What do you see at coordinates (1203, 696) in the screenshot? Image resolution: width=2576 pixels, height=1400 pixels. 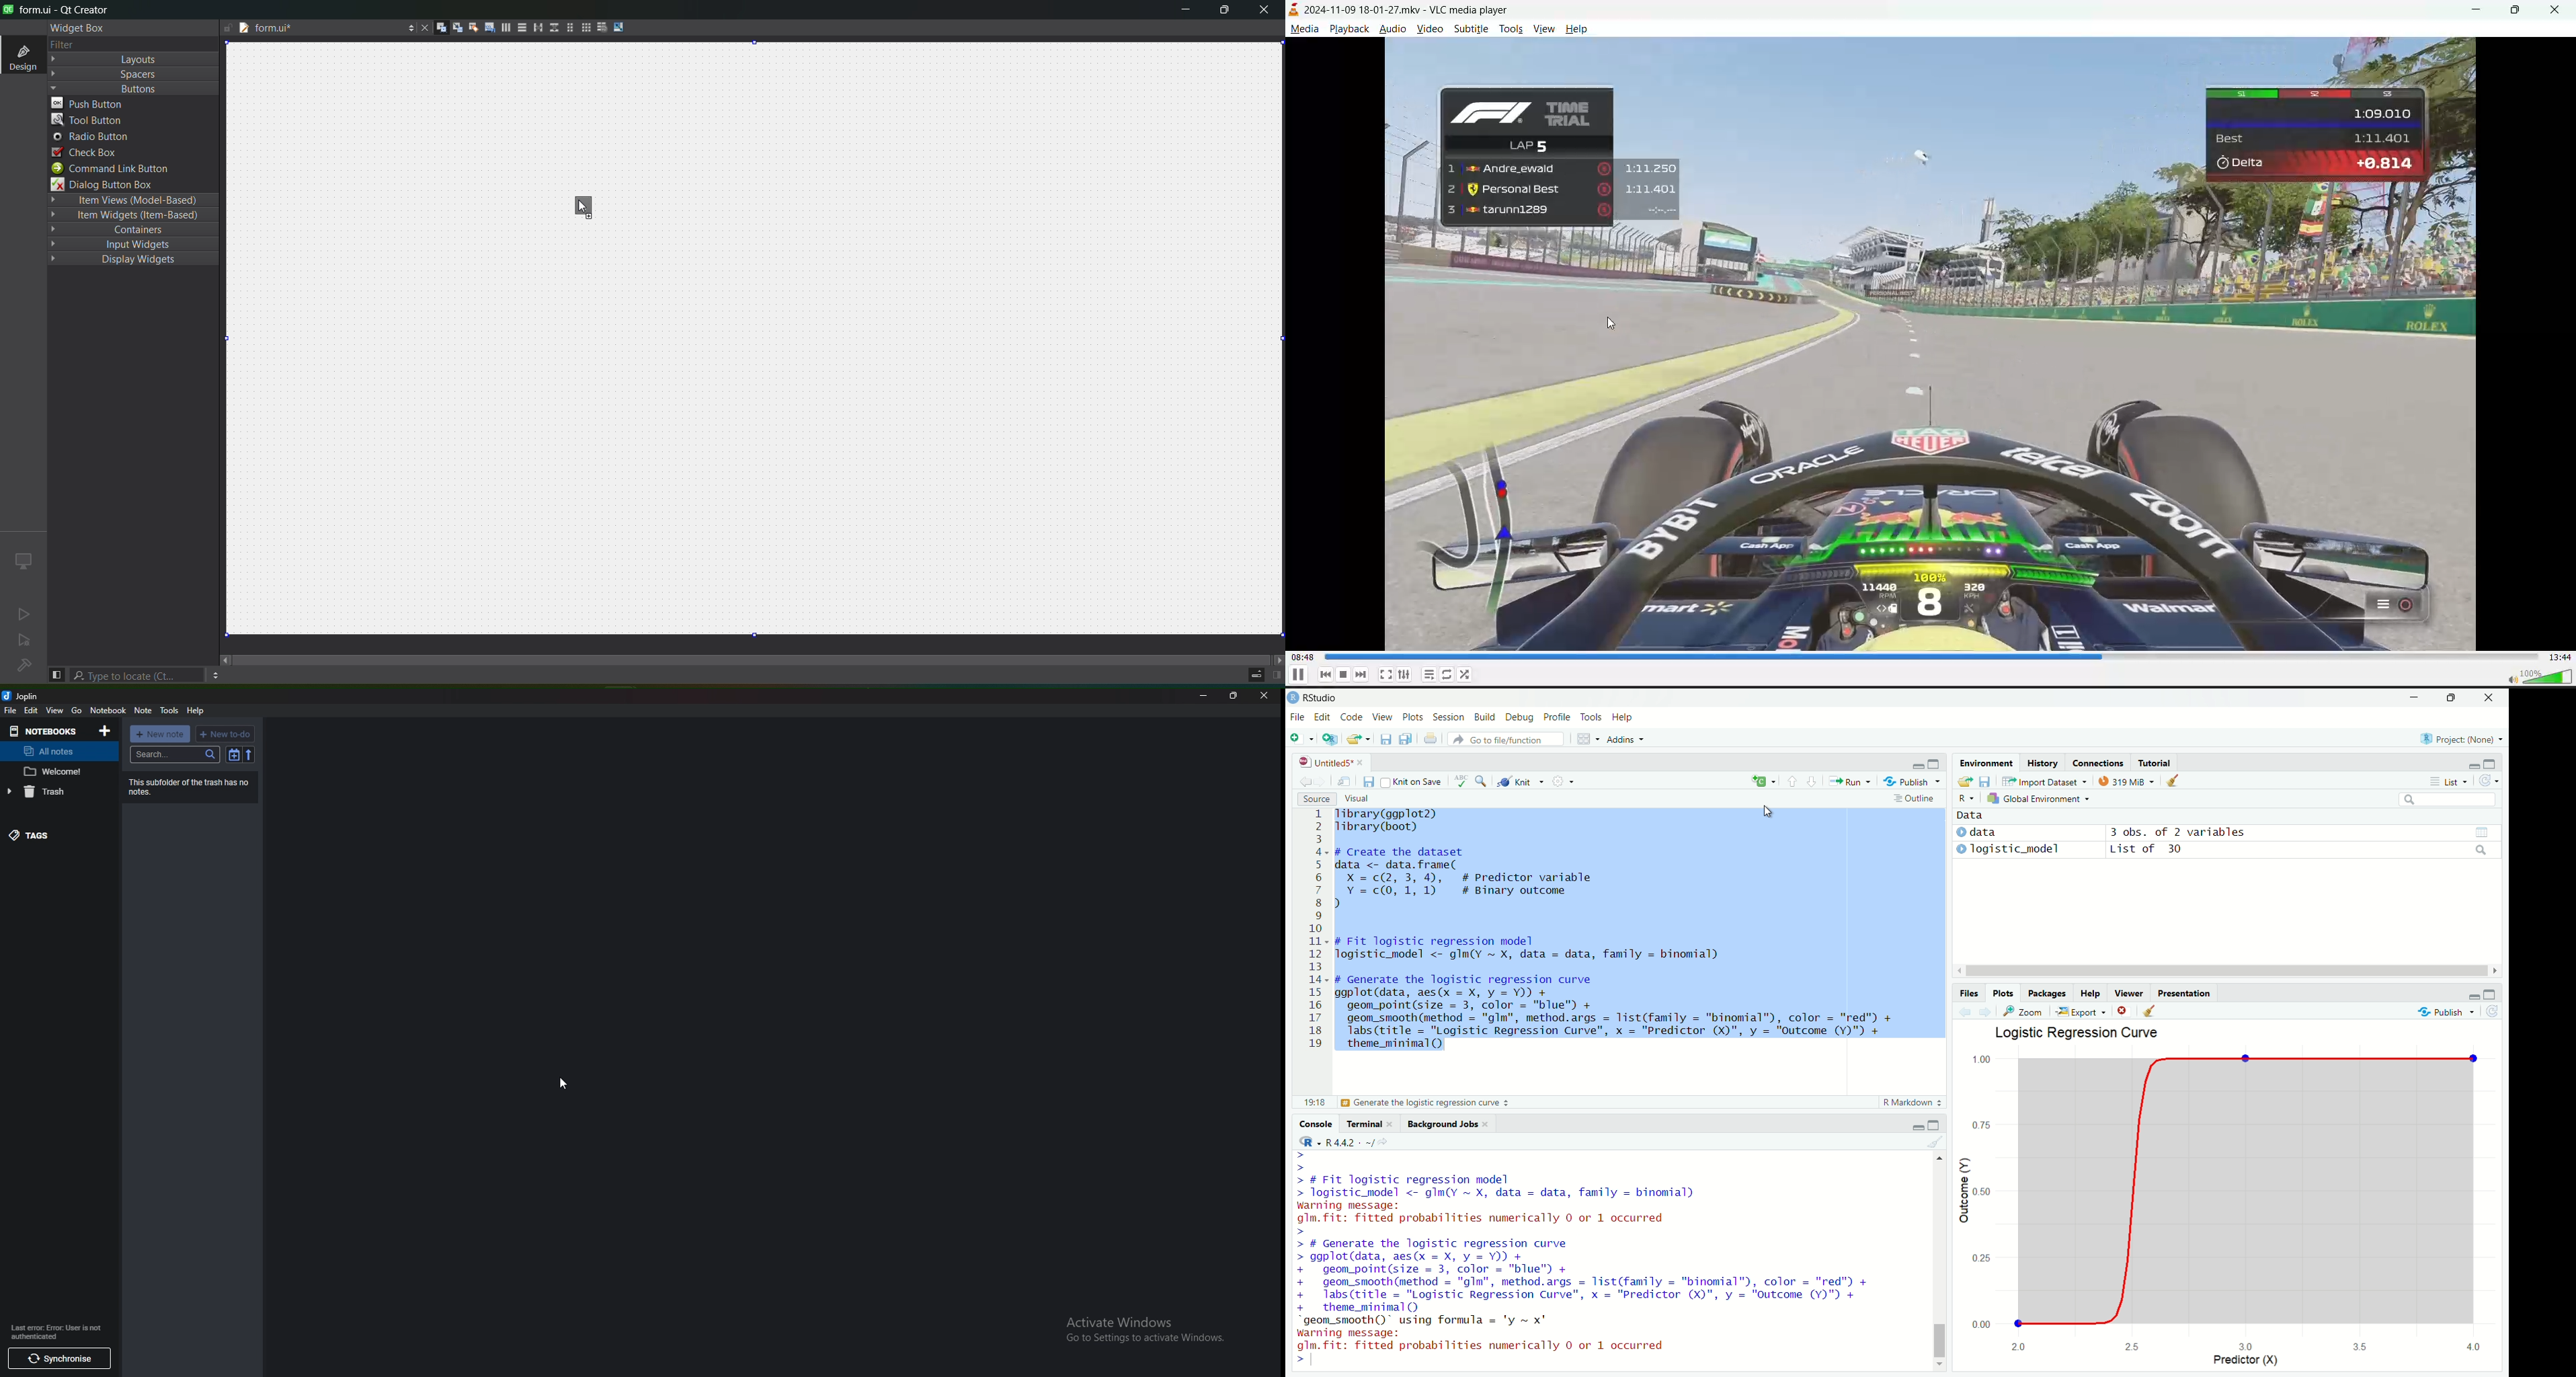 I see `minimize` at bounding box center [1203, 696].